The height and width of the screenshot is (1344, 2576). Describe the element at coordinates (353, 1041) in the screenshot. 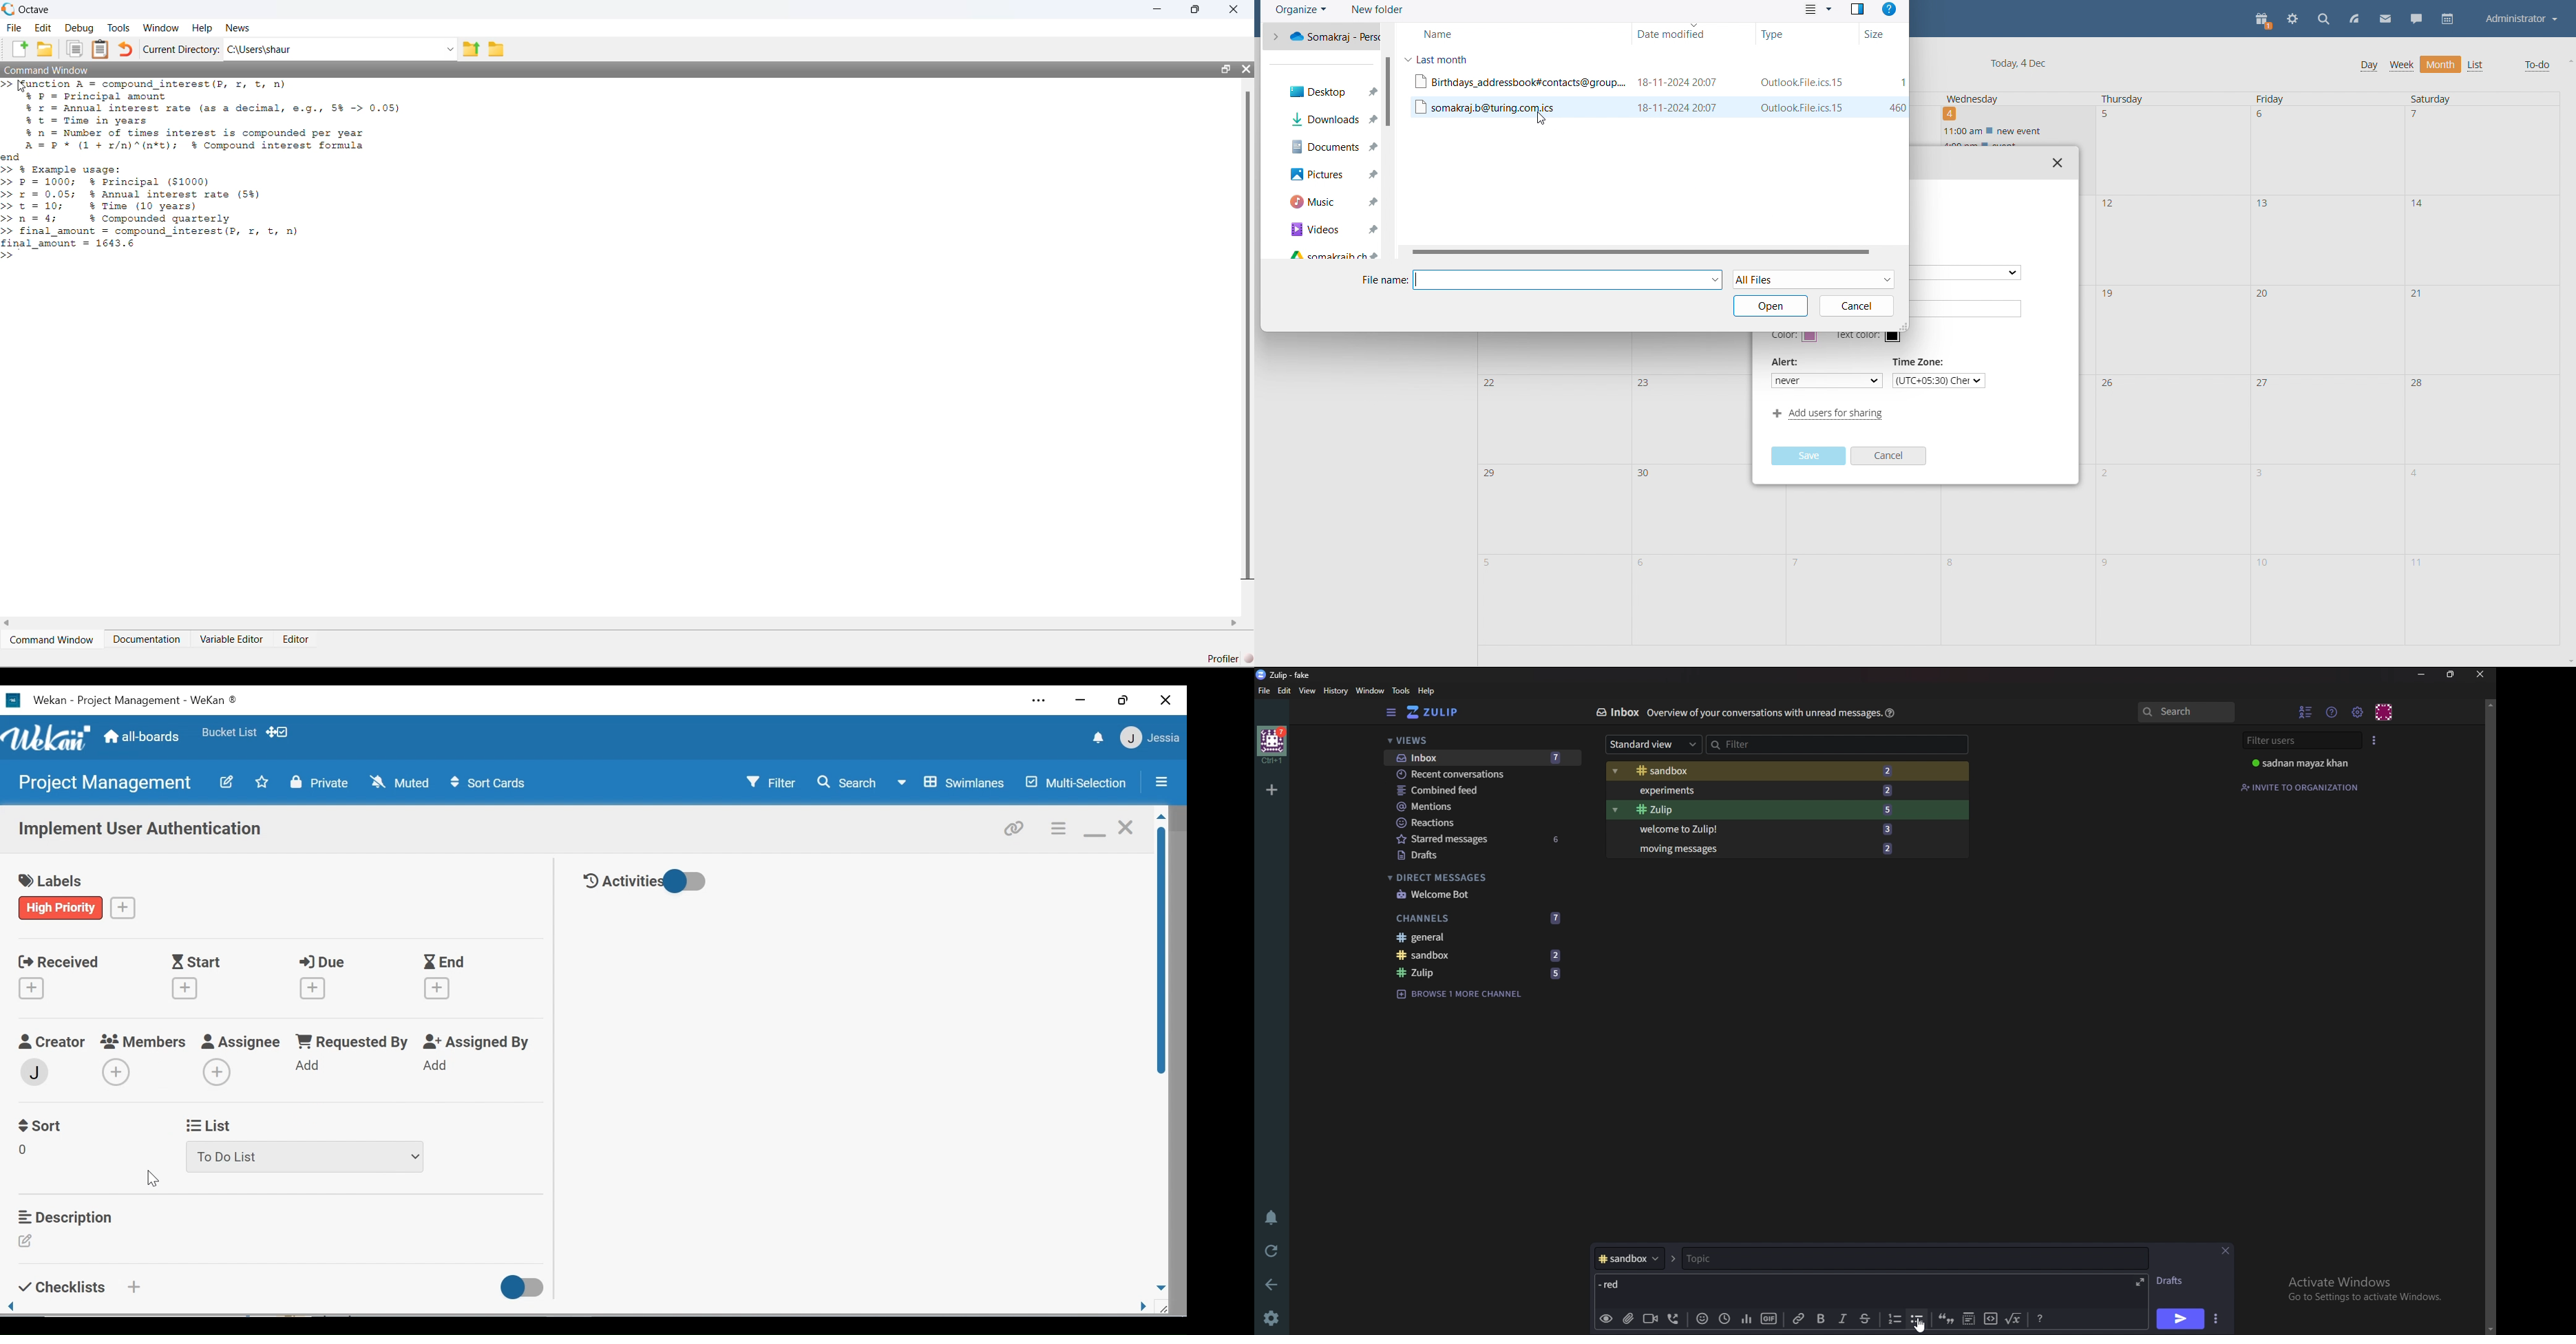

I see `Requested By` at that location.